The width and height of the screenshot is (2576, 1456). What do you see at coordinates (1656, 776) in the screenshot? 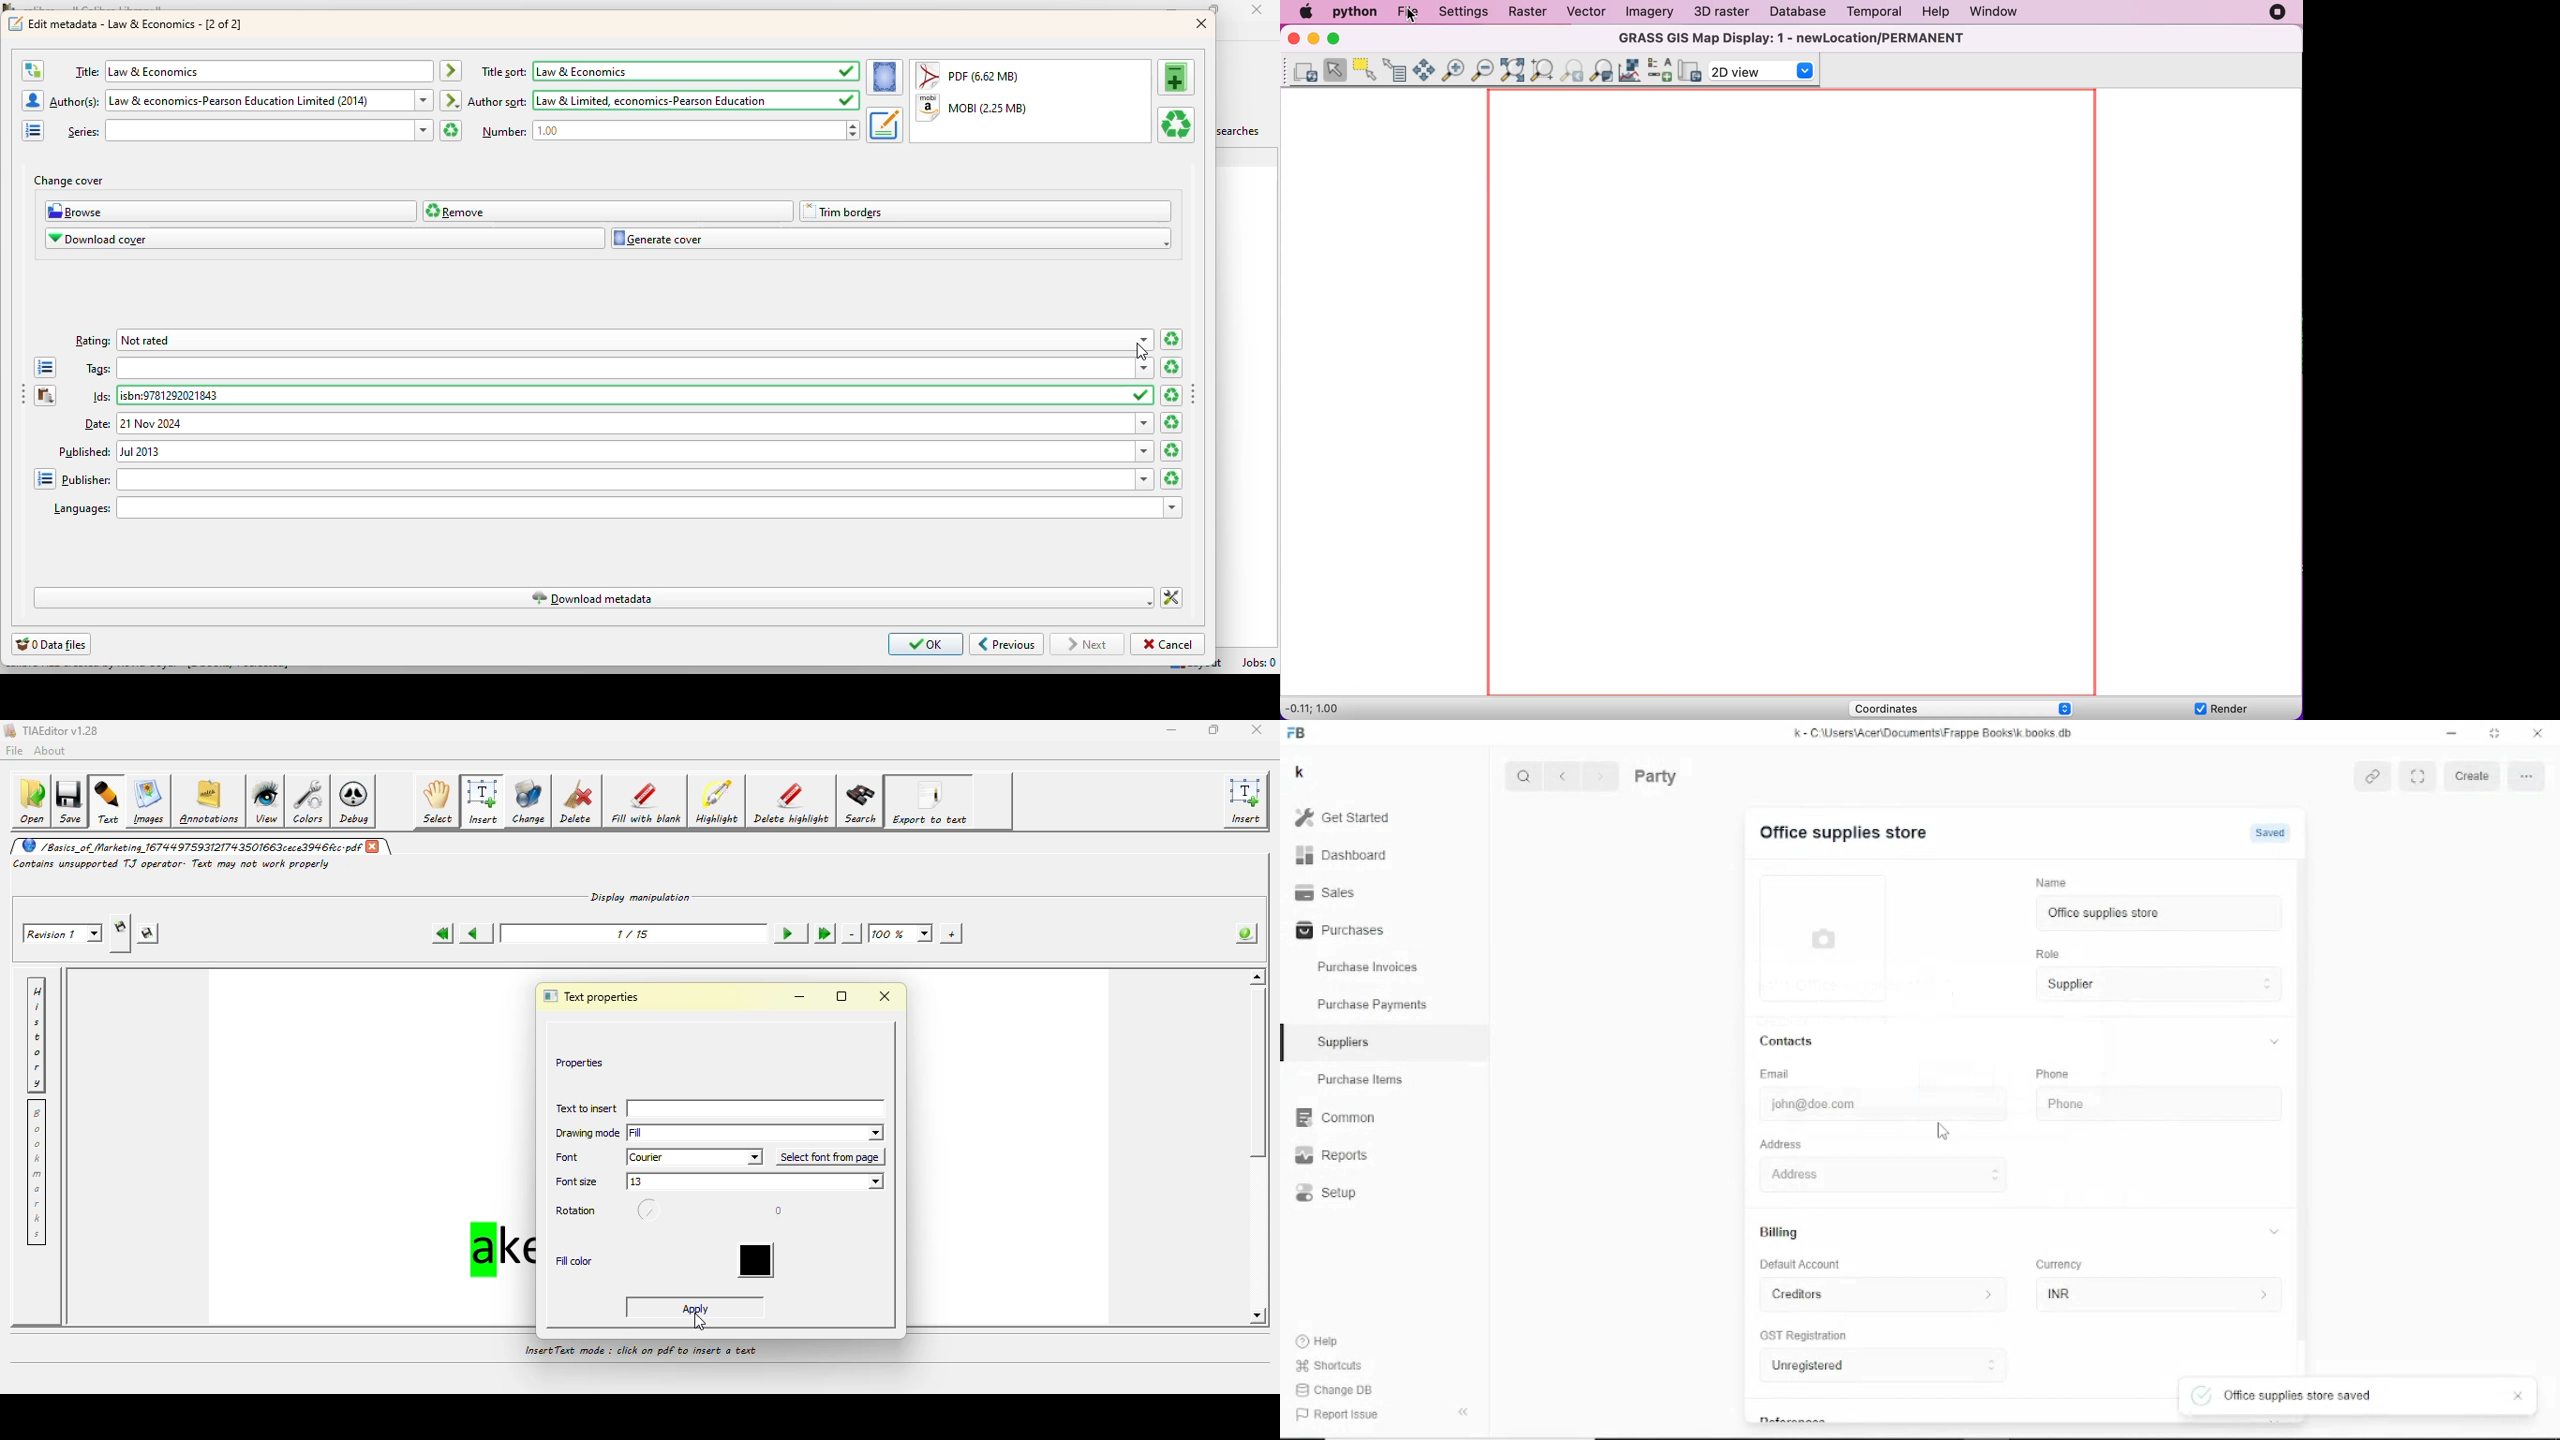
I see `Party` at bounding box center [1656, 776].